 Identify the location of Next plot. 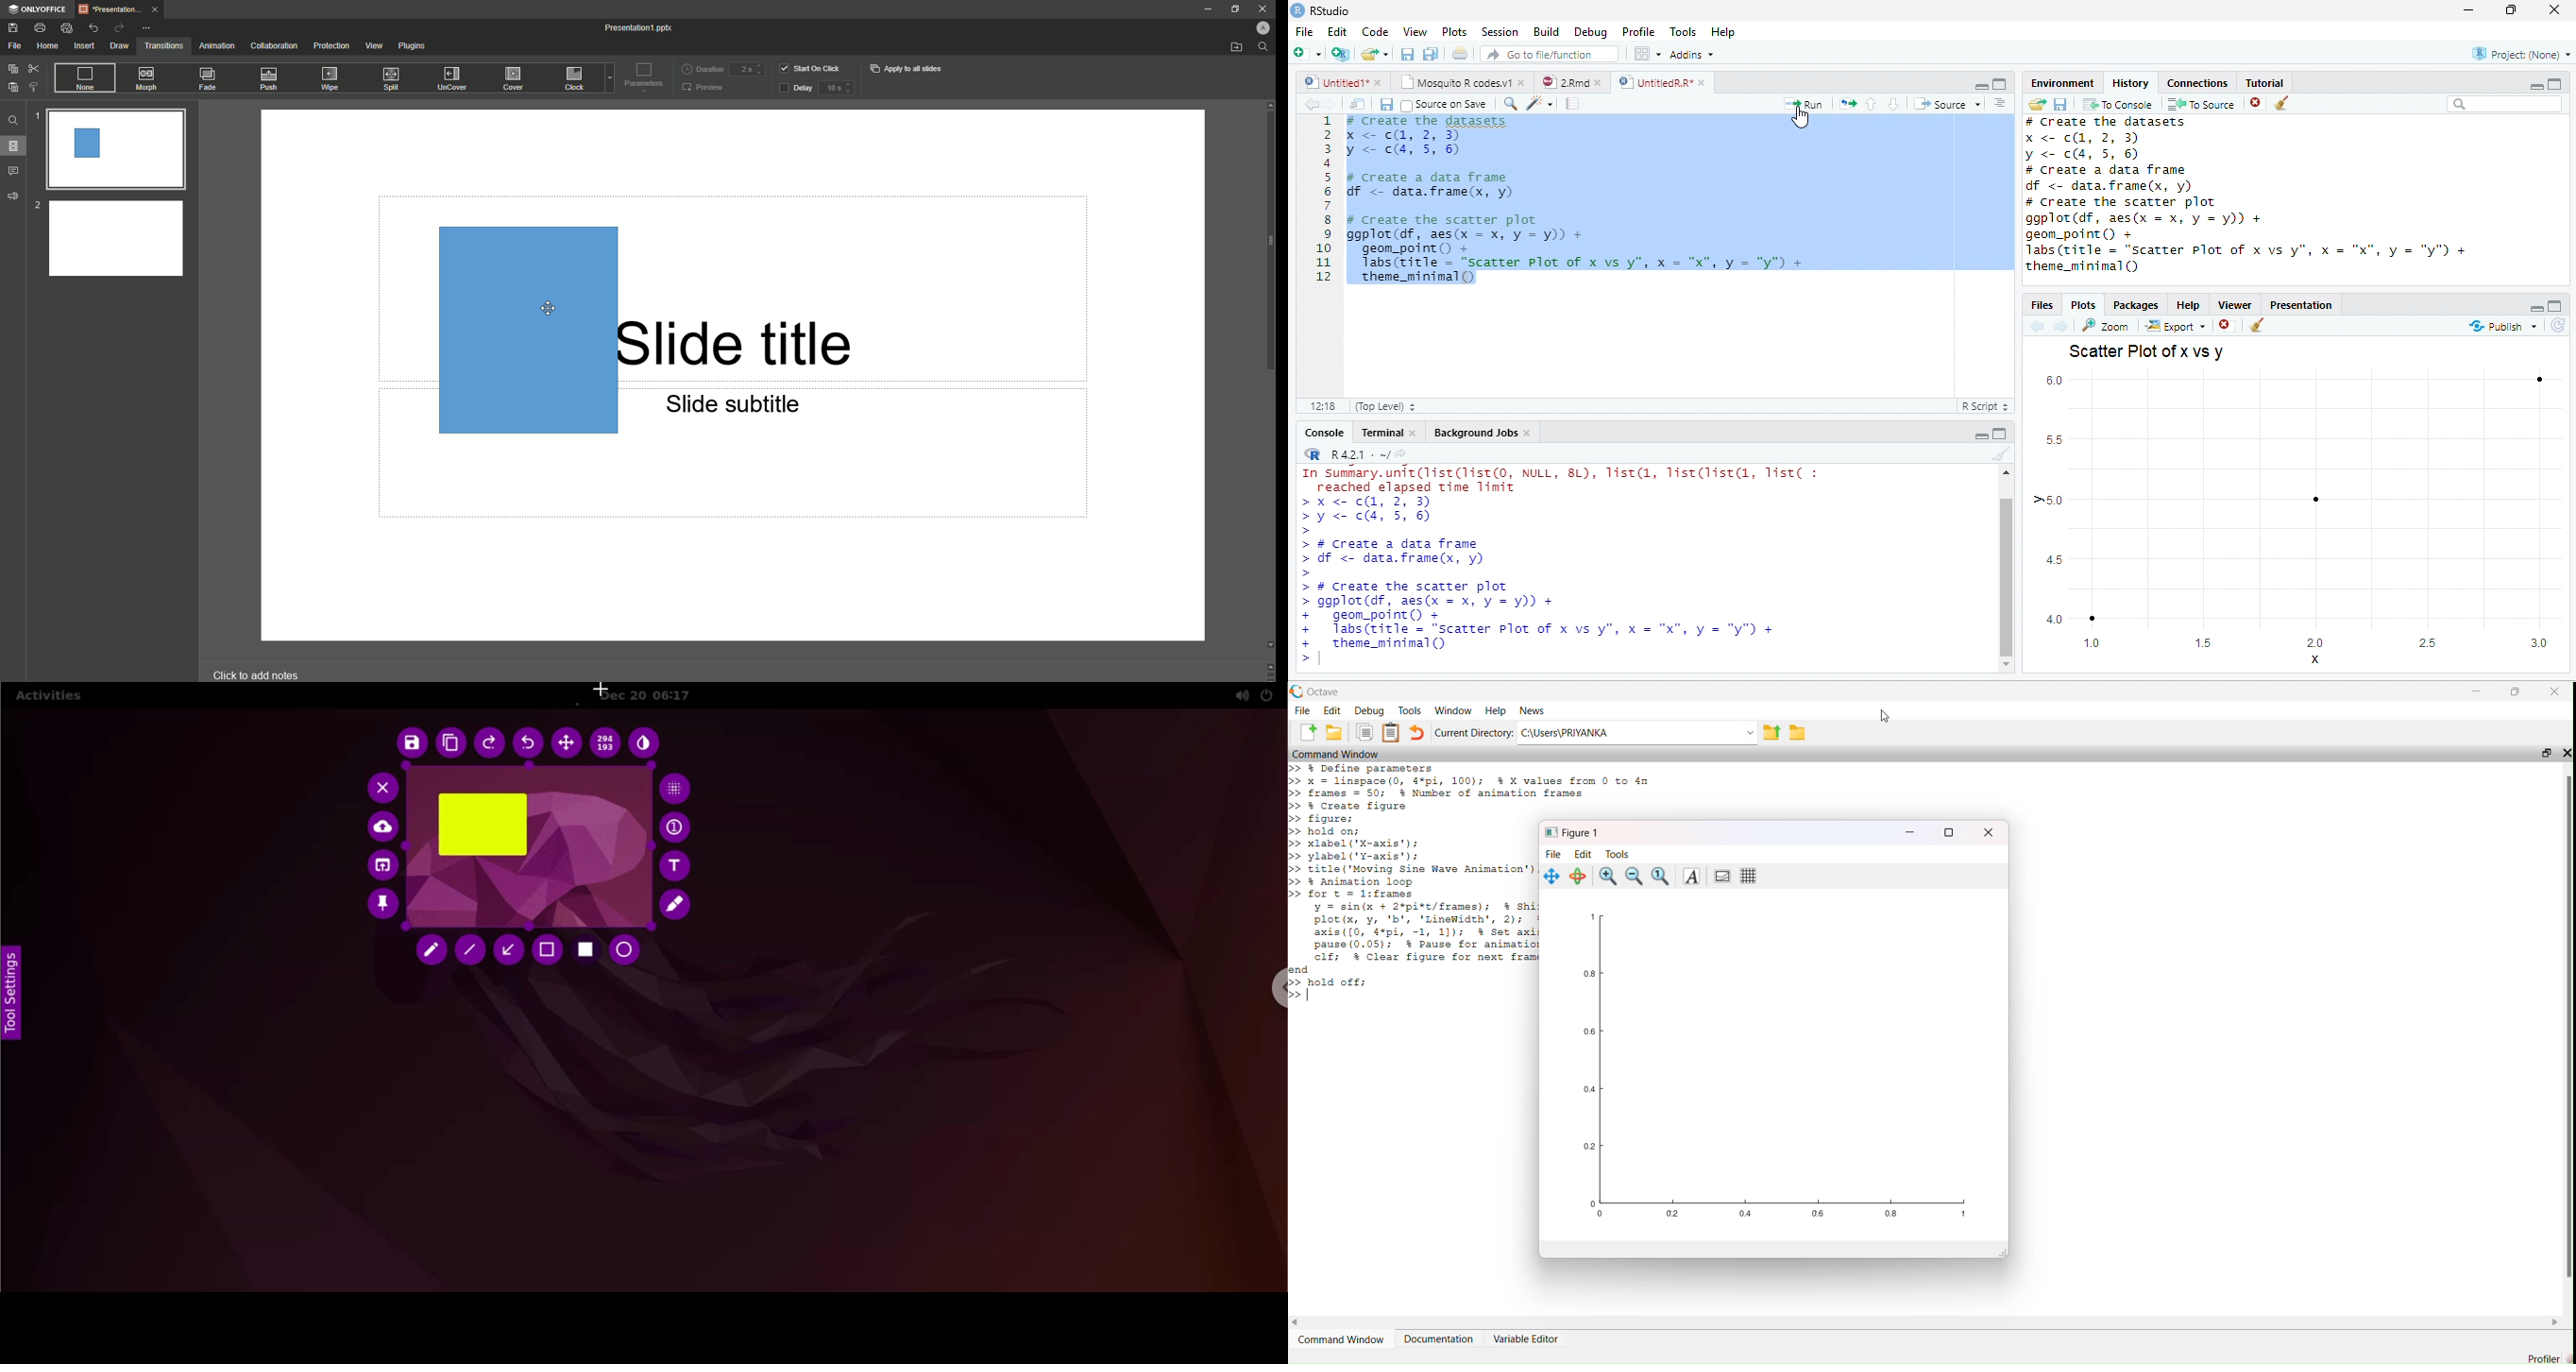
(2060, 326).